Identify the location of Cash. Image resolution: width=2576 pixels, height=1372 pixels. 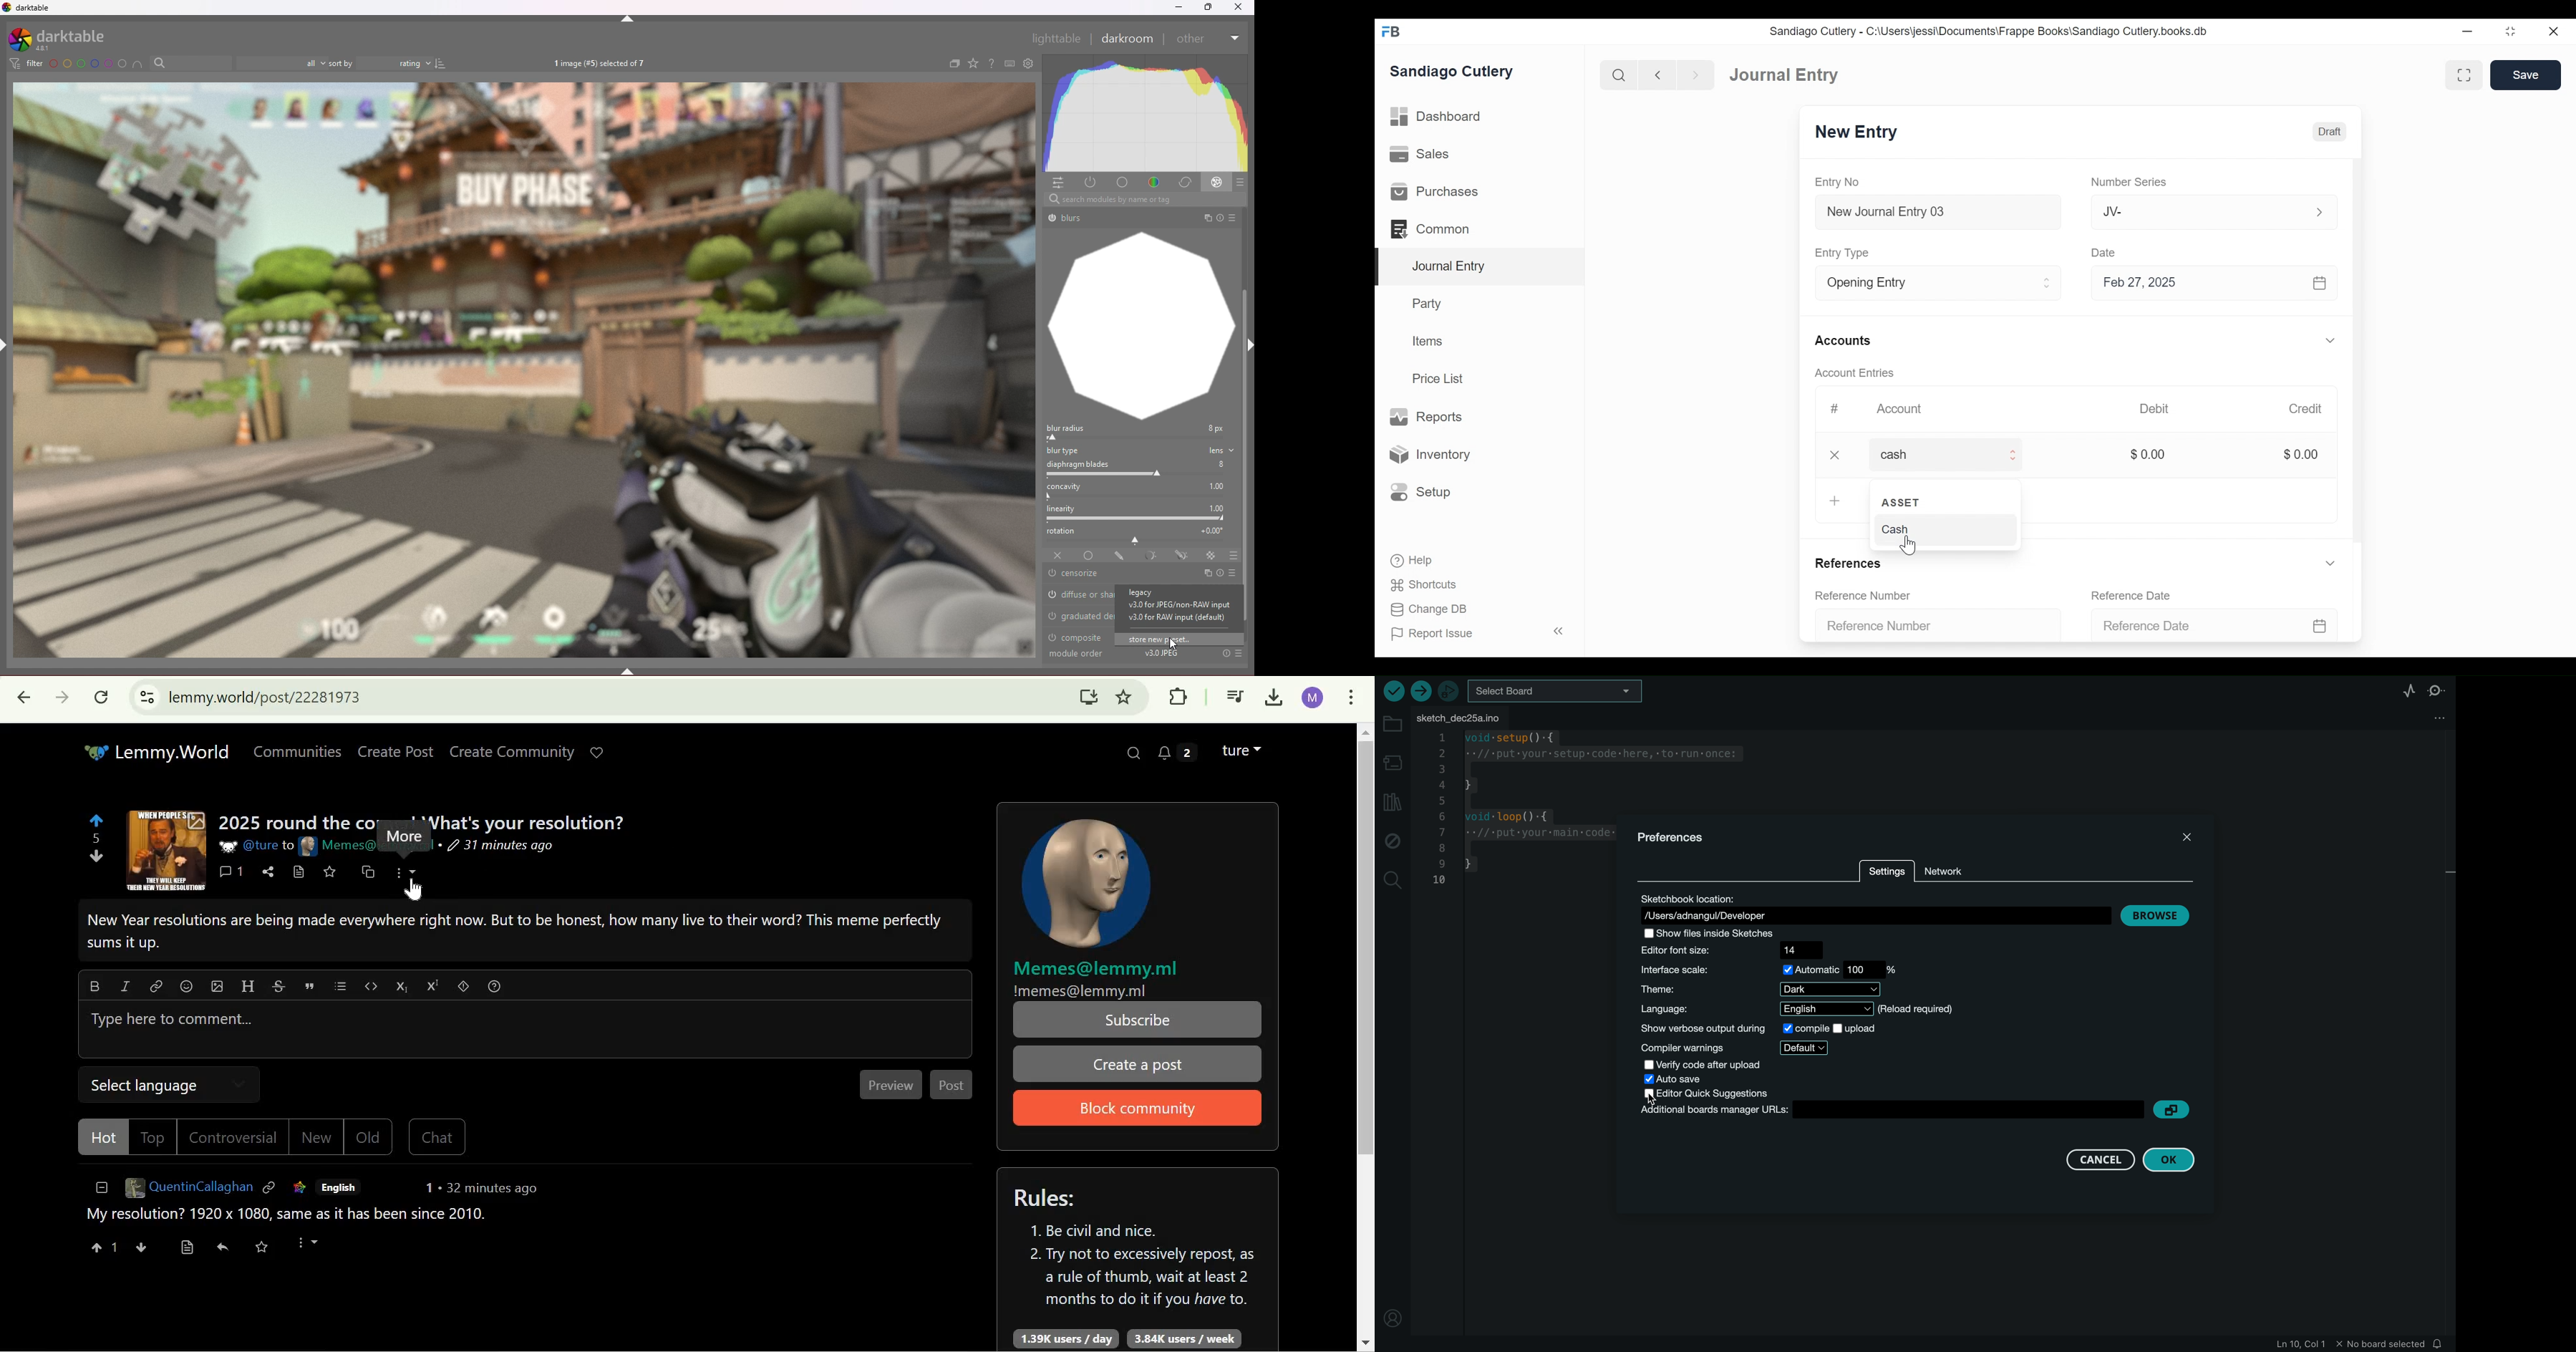
(1902, 530).